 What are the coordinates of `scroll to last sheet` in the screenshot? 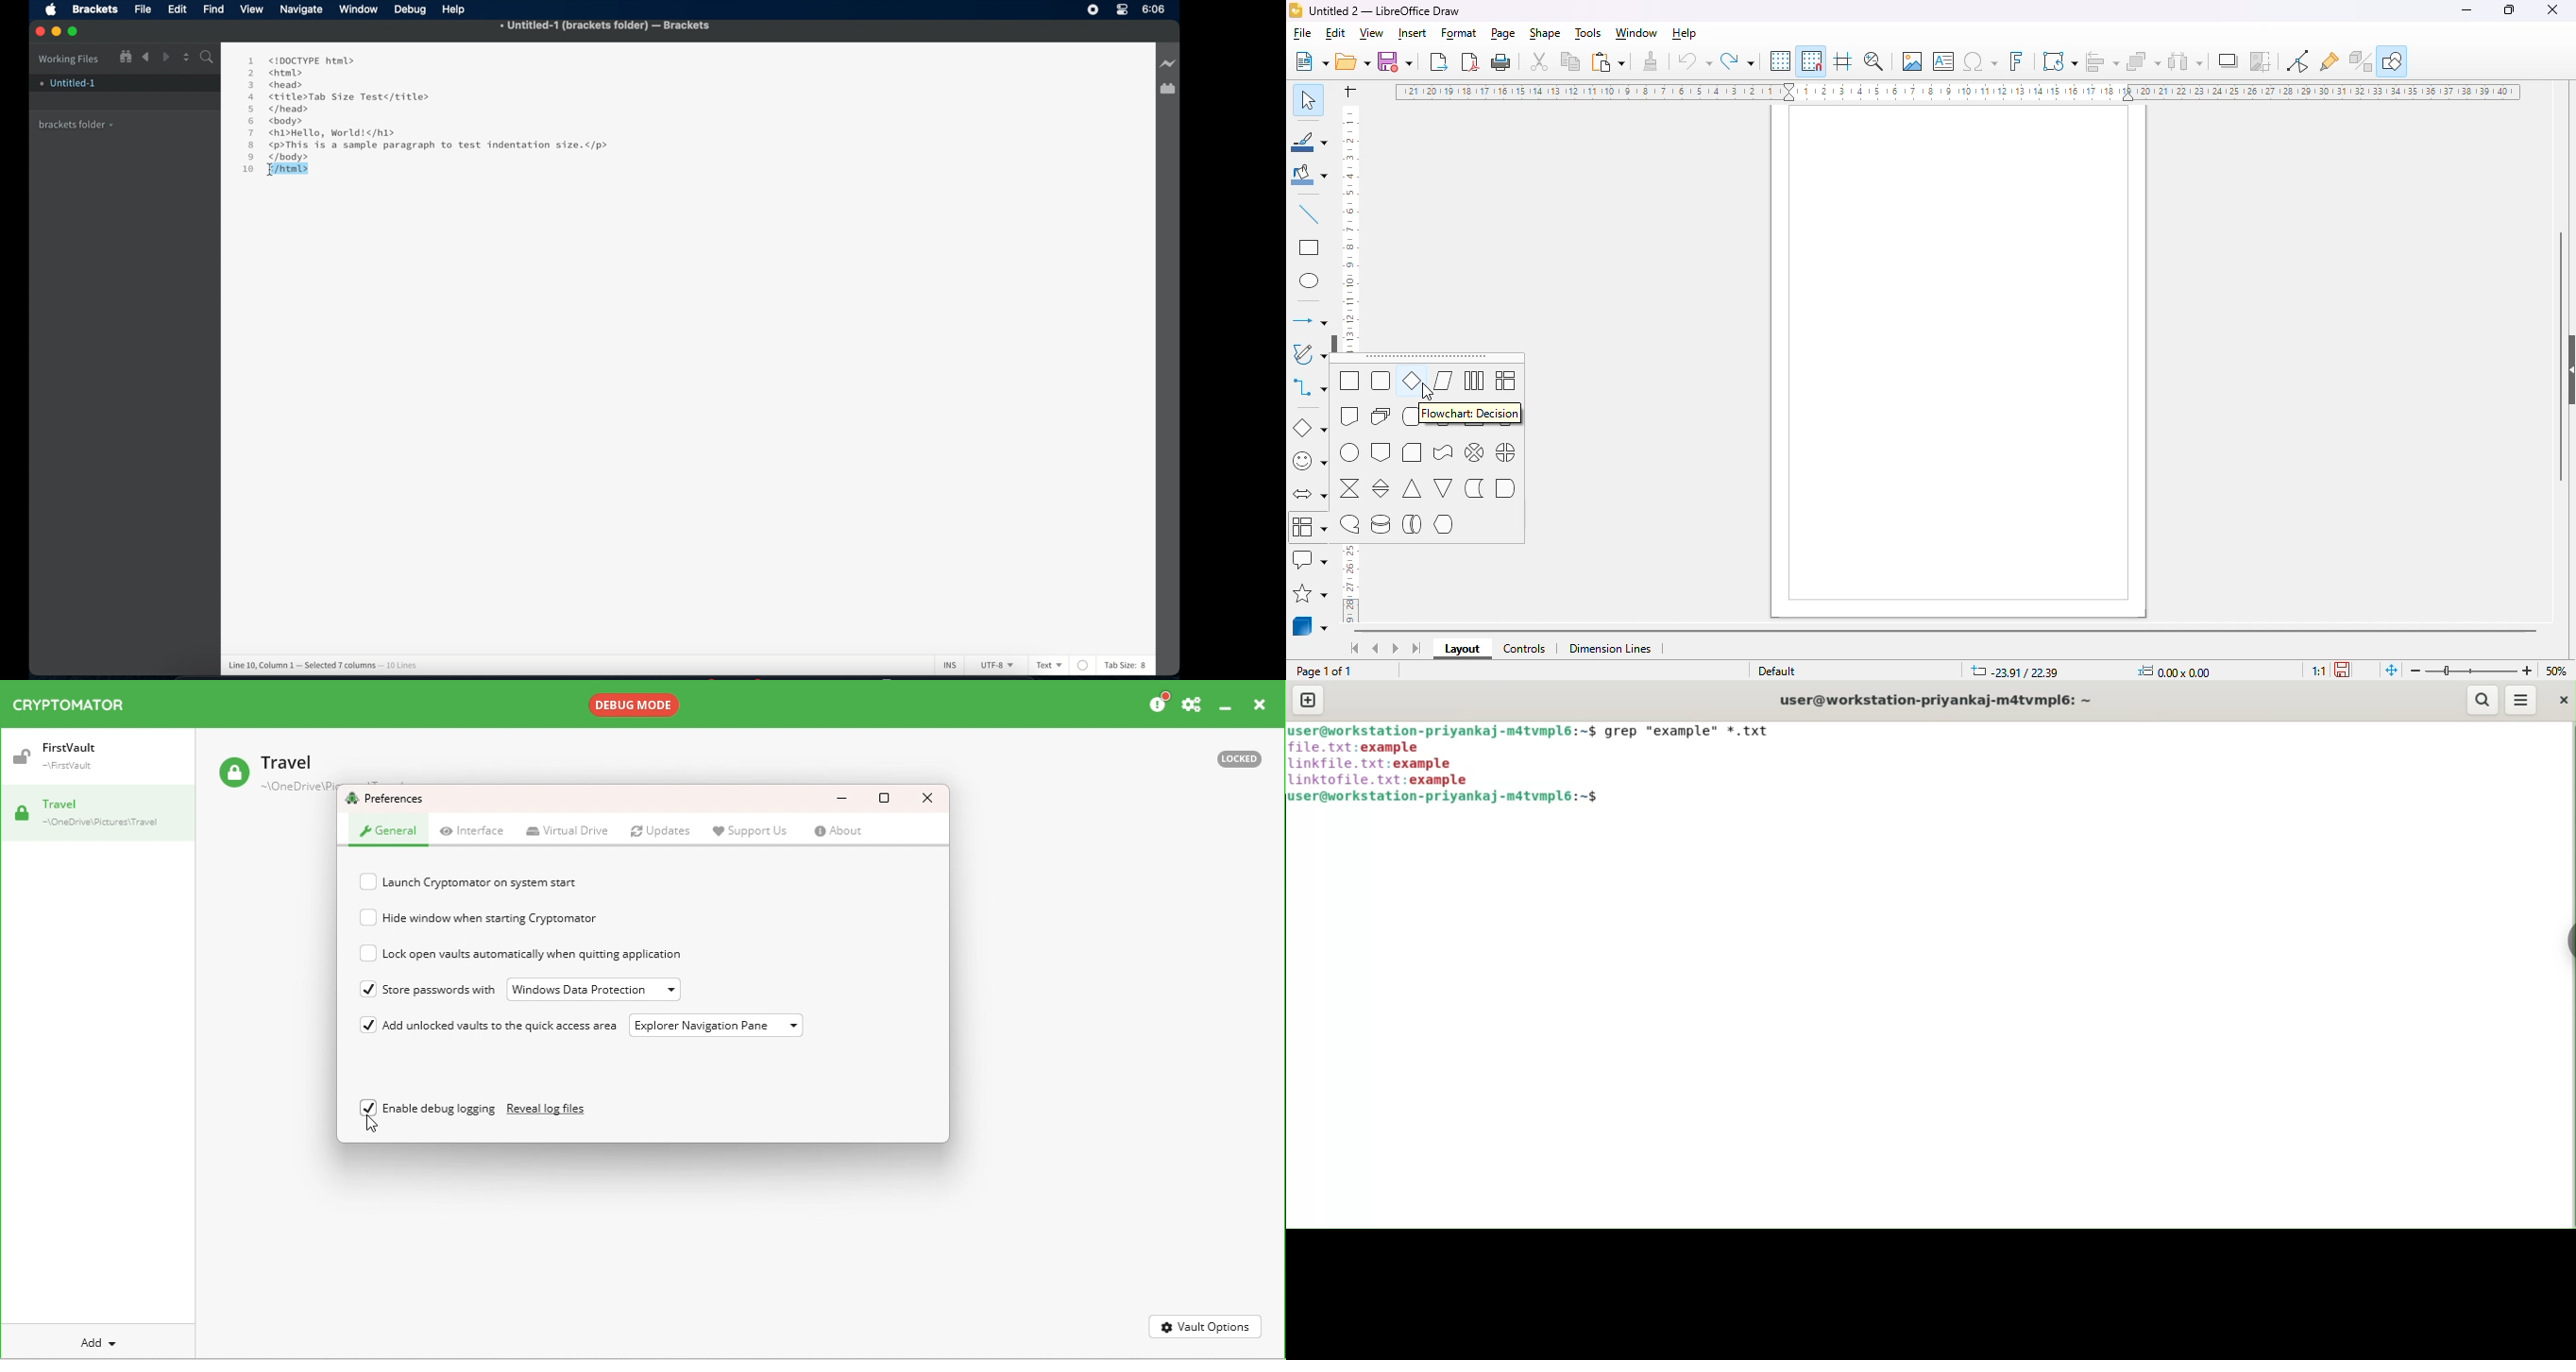 It's located at (1416, 648).